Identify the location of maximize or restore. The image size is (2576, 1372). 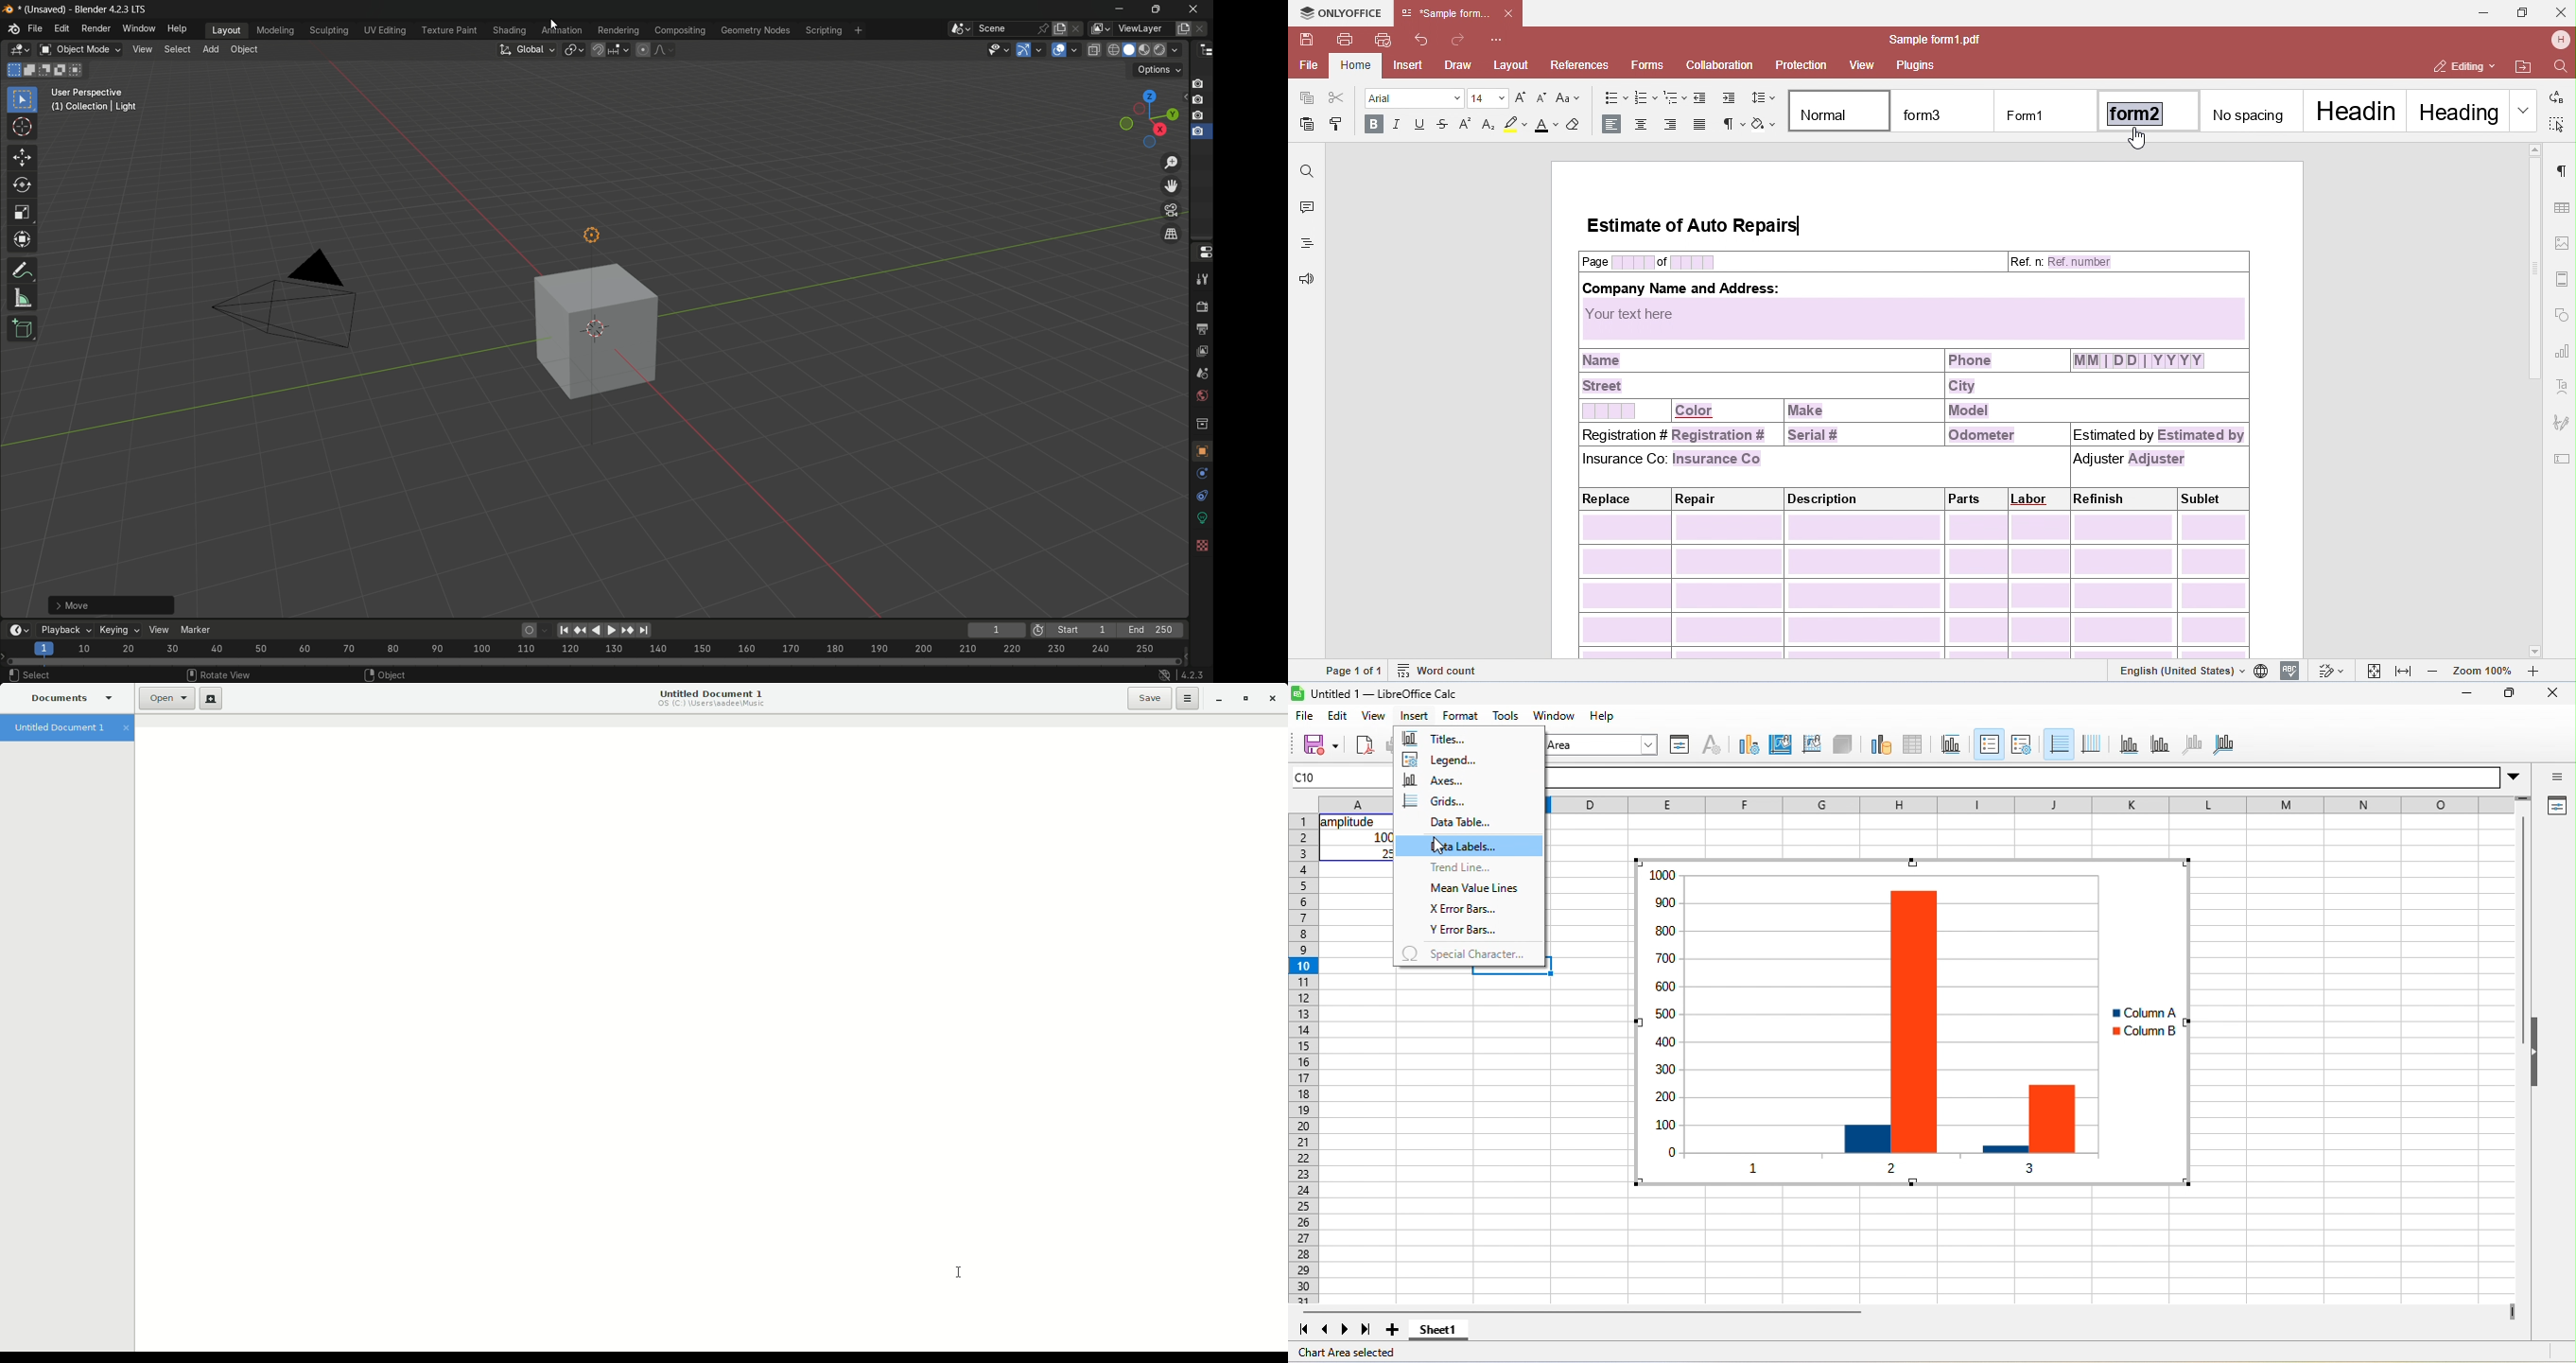
(1156, 9).